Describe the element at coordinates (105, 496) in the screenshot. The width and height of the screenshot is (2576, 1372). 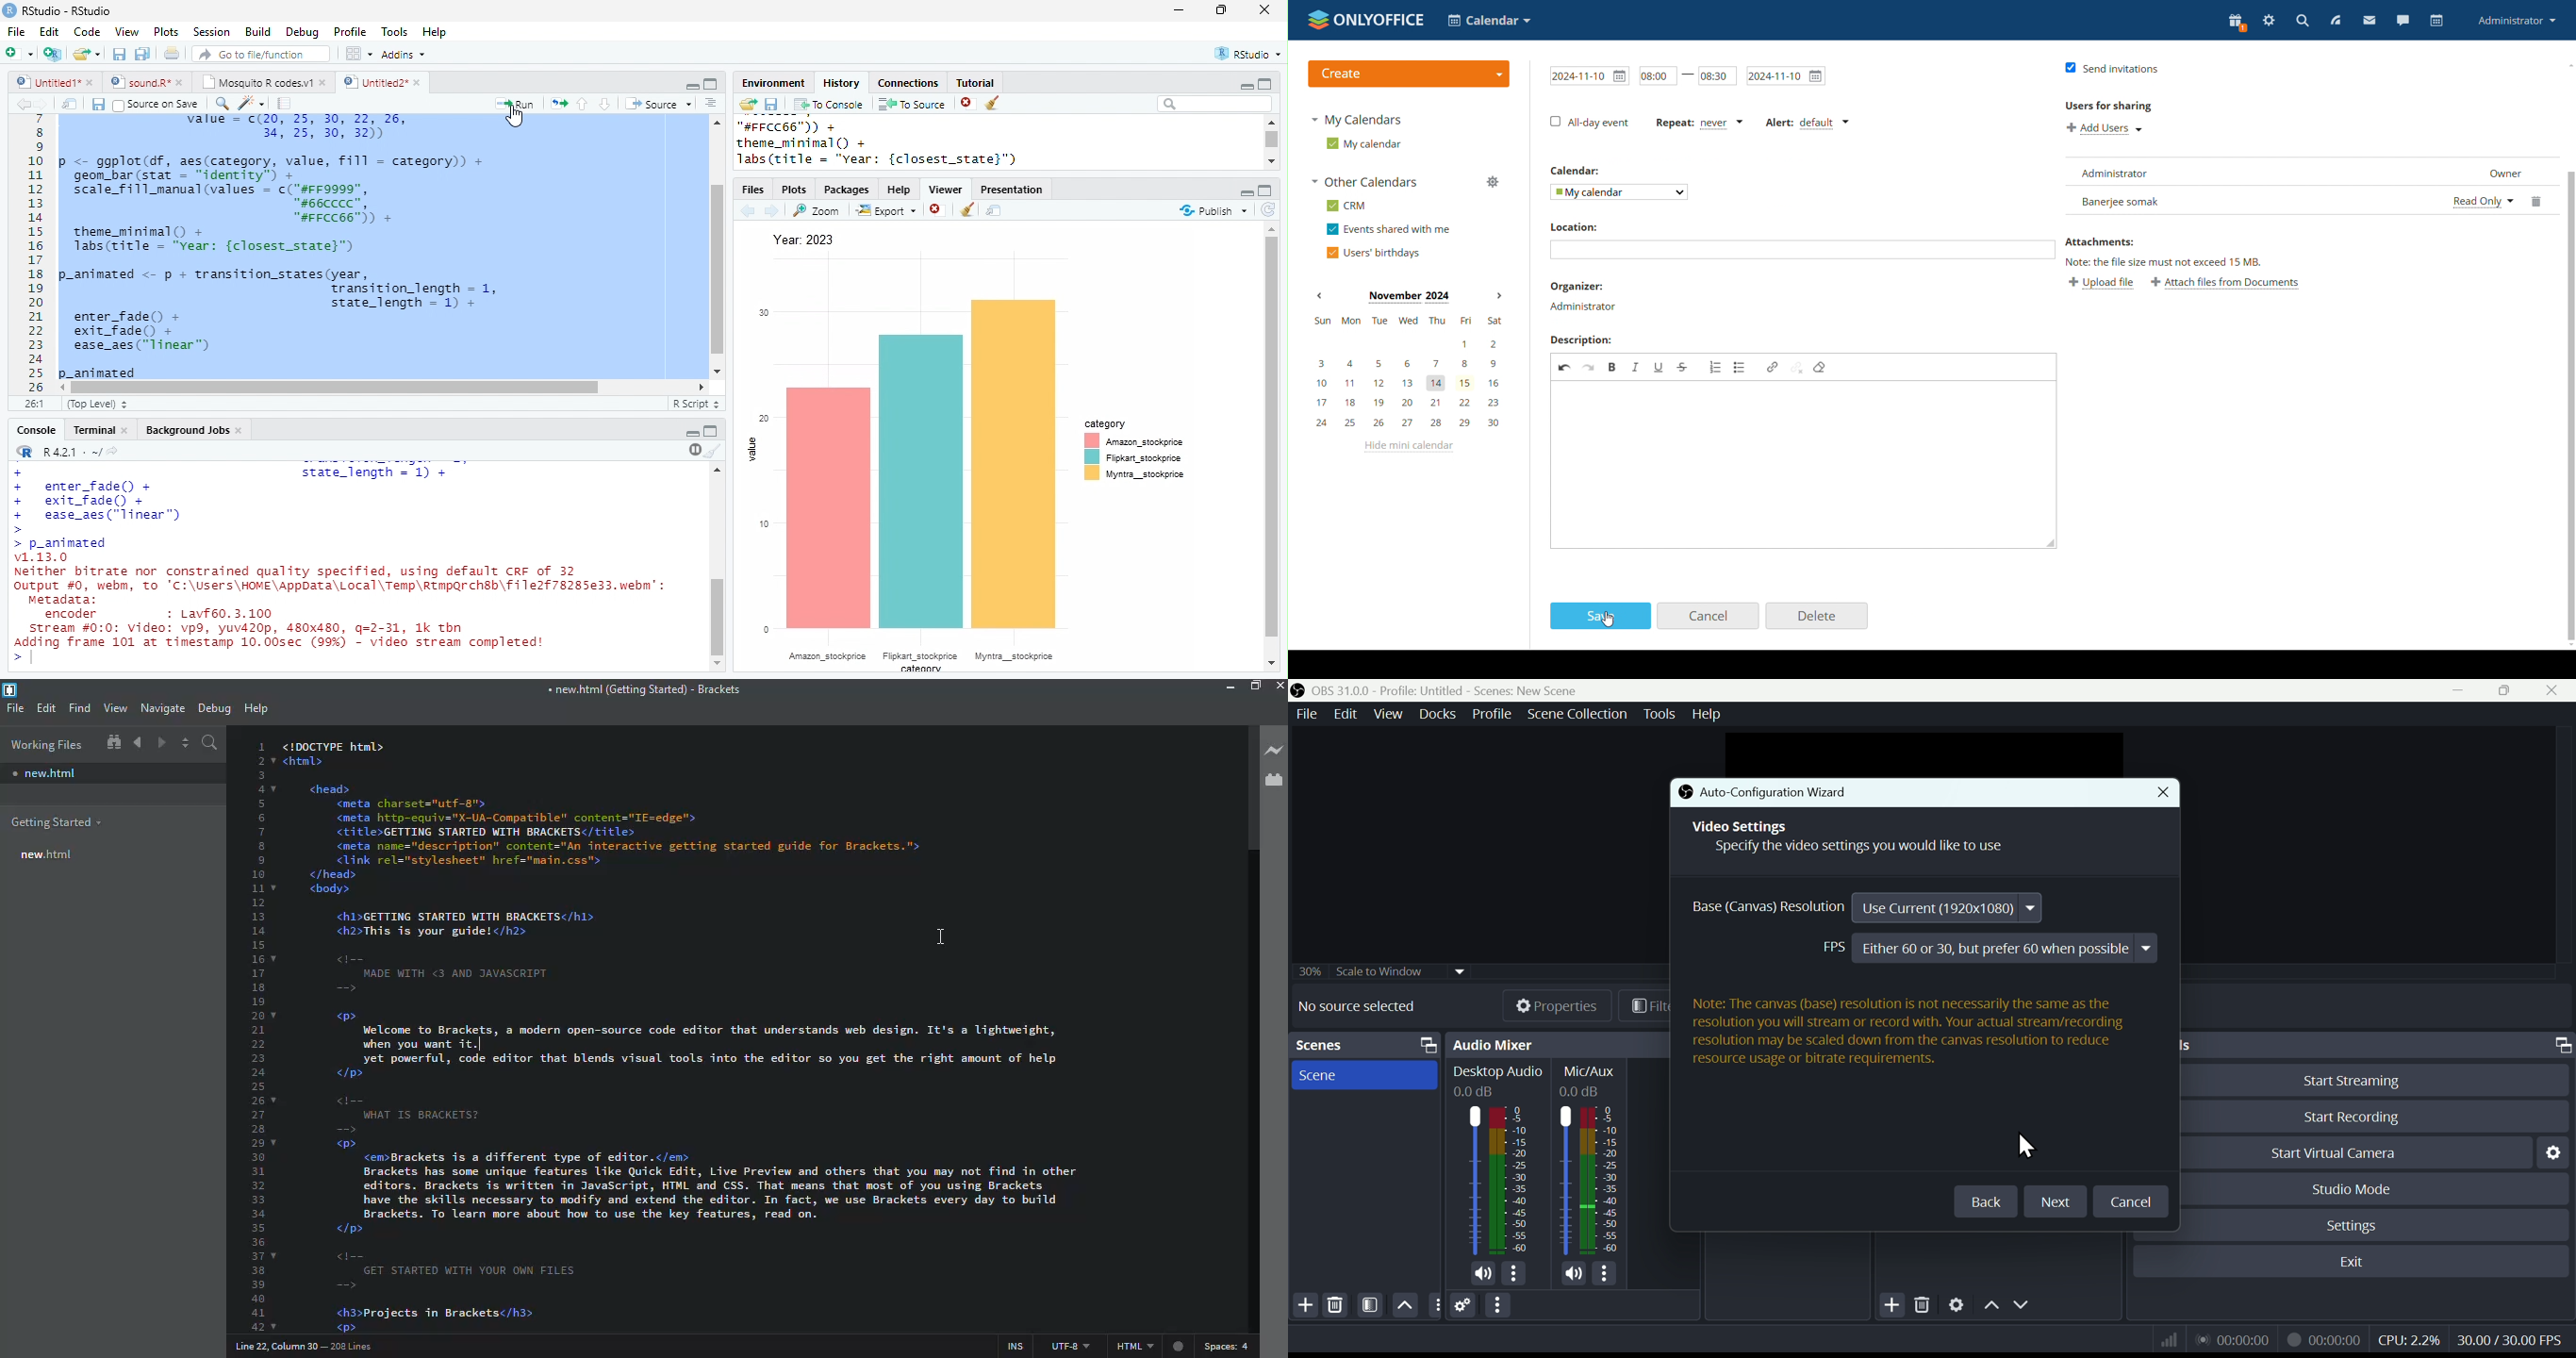
I see `++ enter_fade() + exit_fade() + ease_aes("linear")` at that location.